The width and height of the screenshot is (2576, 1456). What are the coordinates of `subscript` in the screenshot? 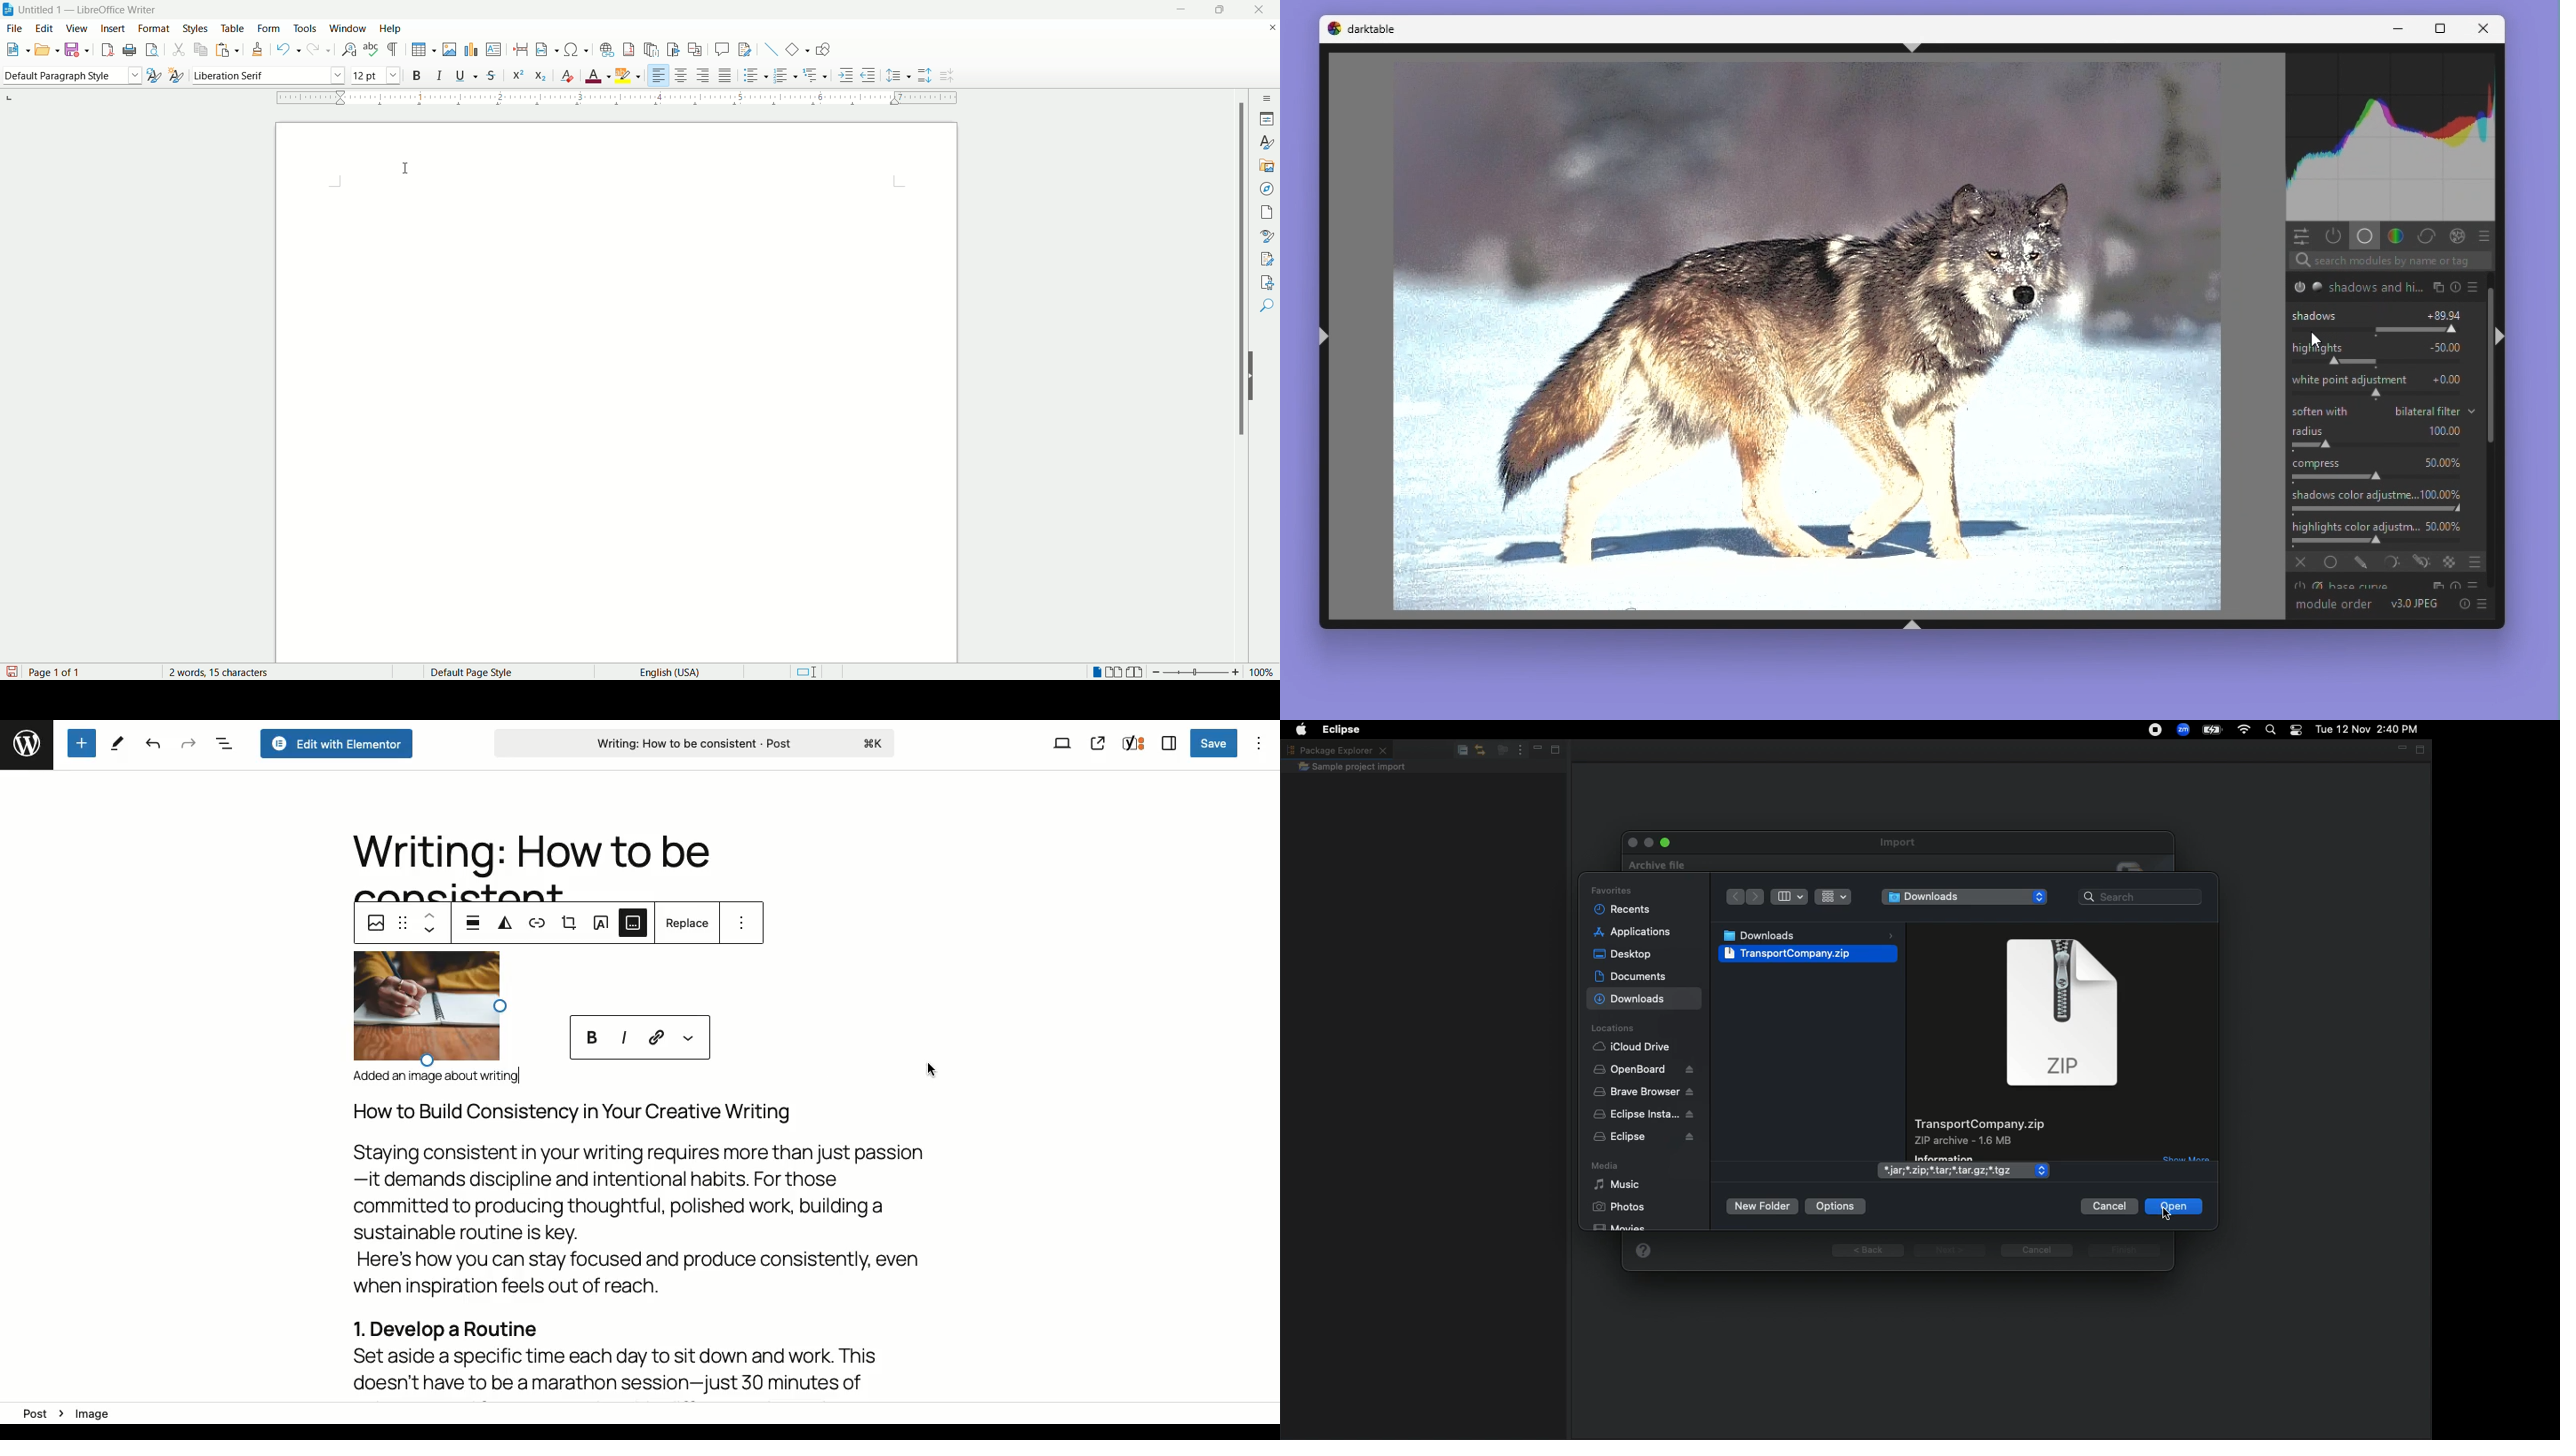 It's located at (543, 76).